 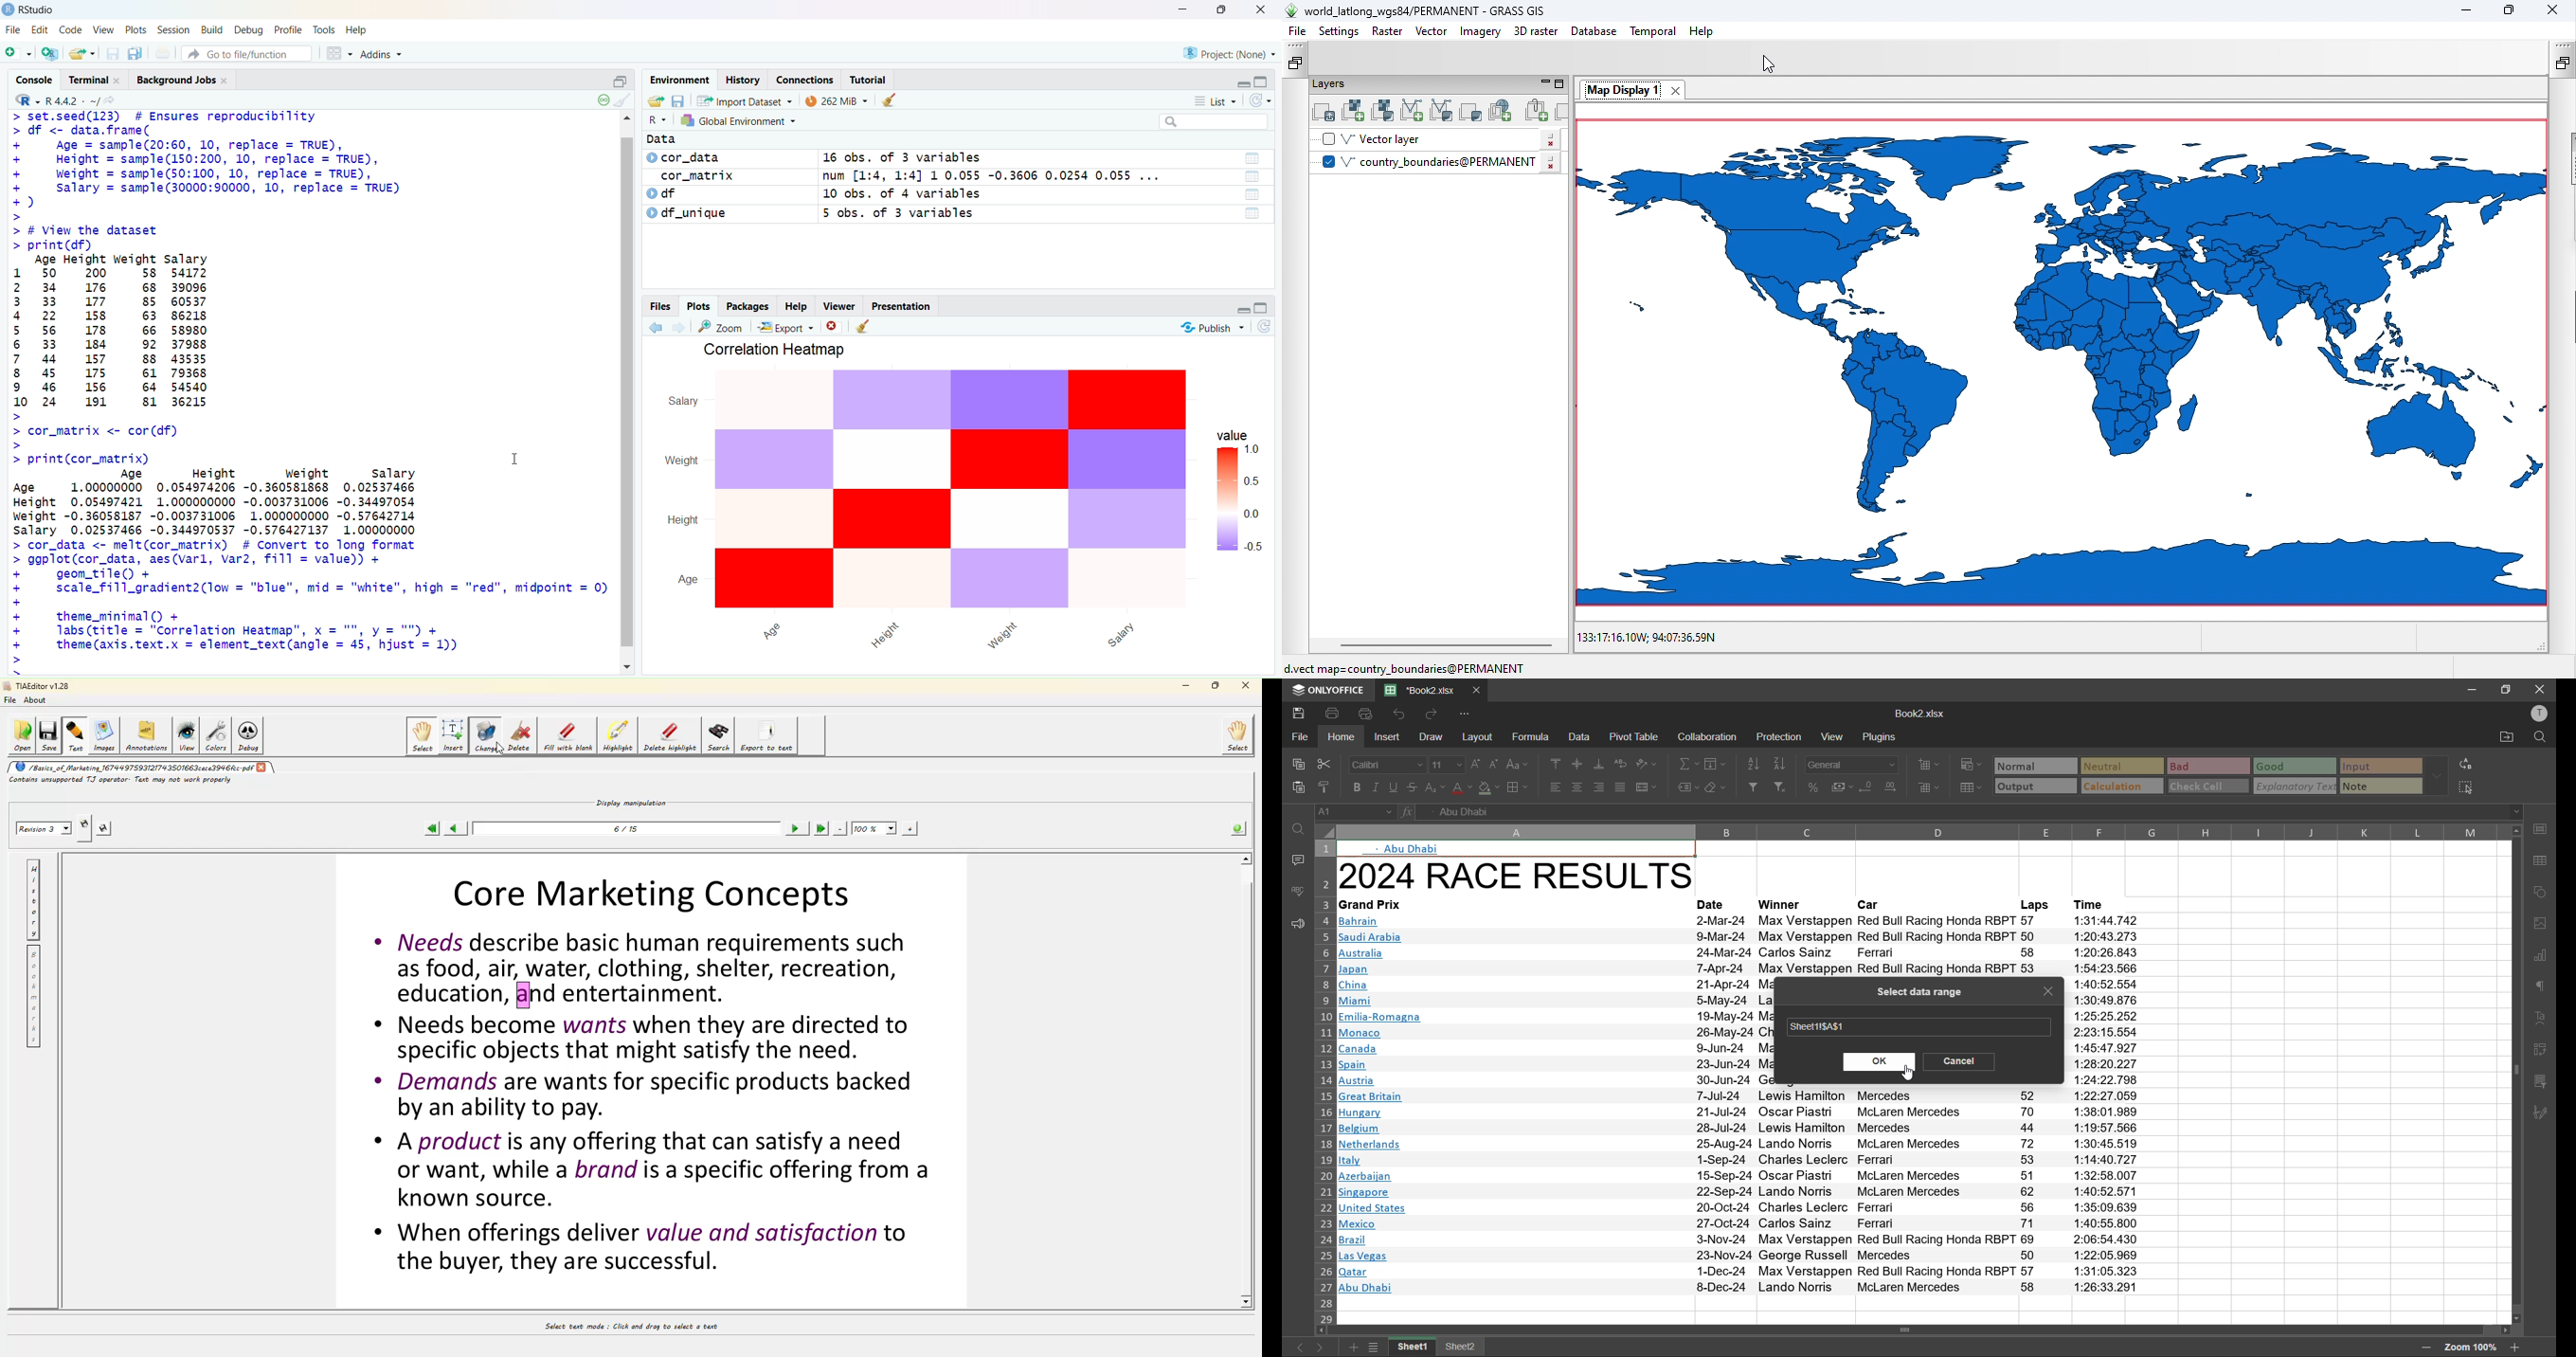 What do you see at coordinates (1259, 11) in the screenshot?
I see `Close` at bounding box center [1259, 11].